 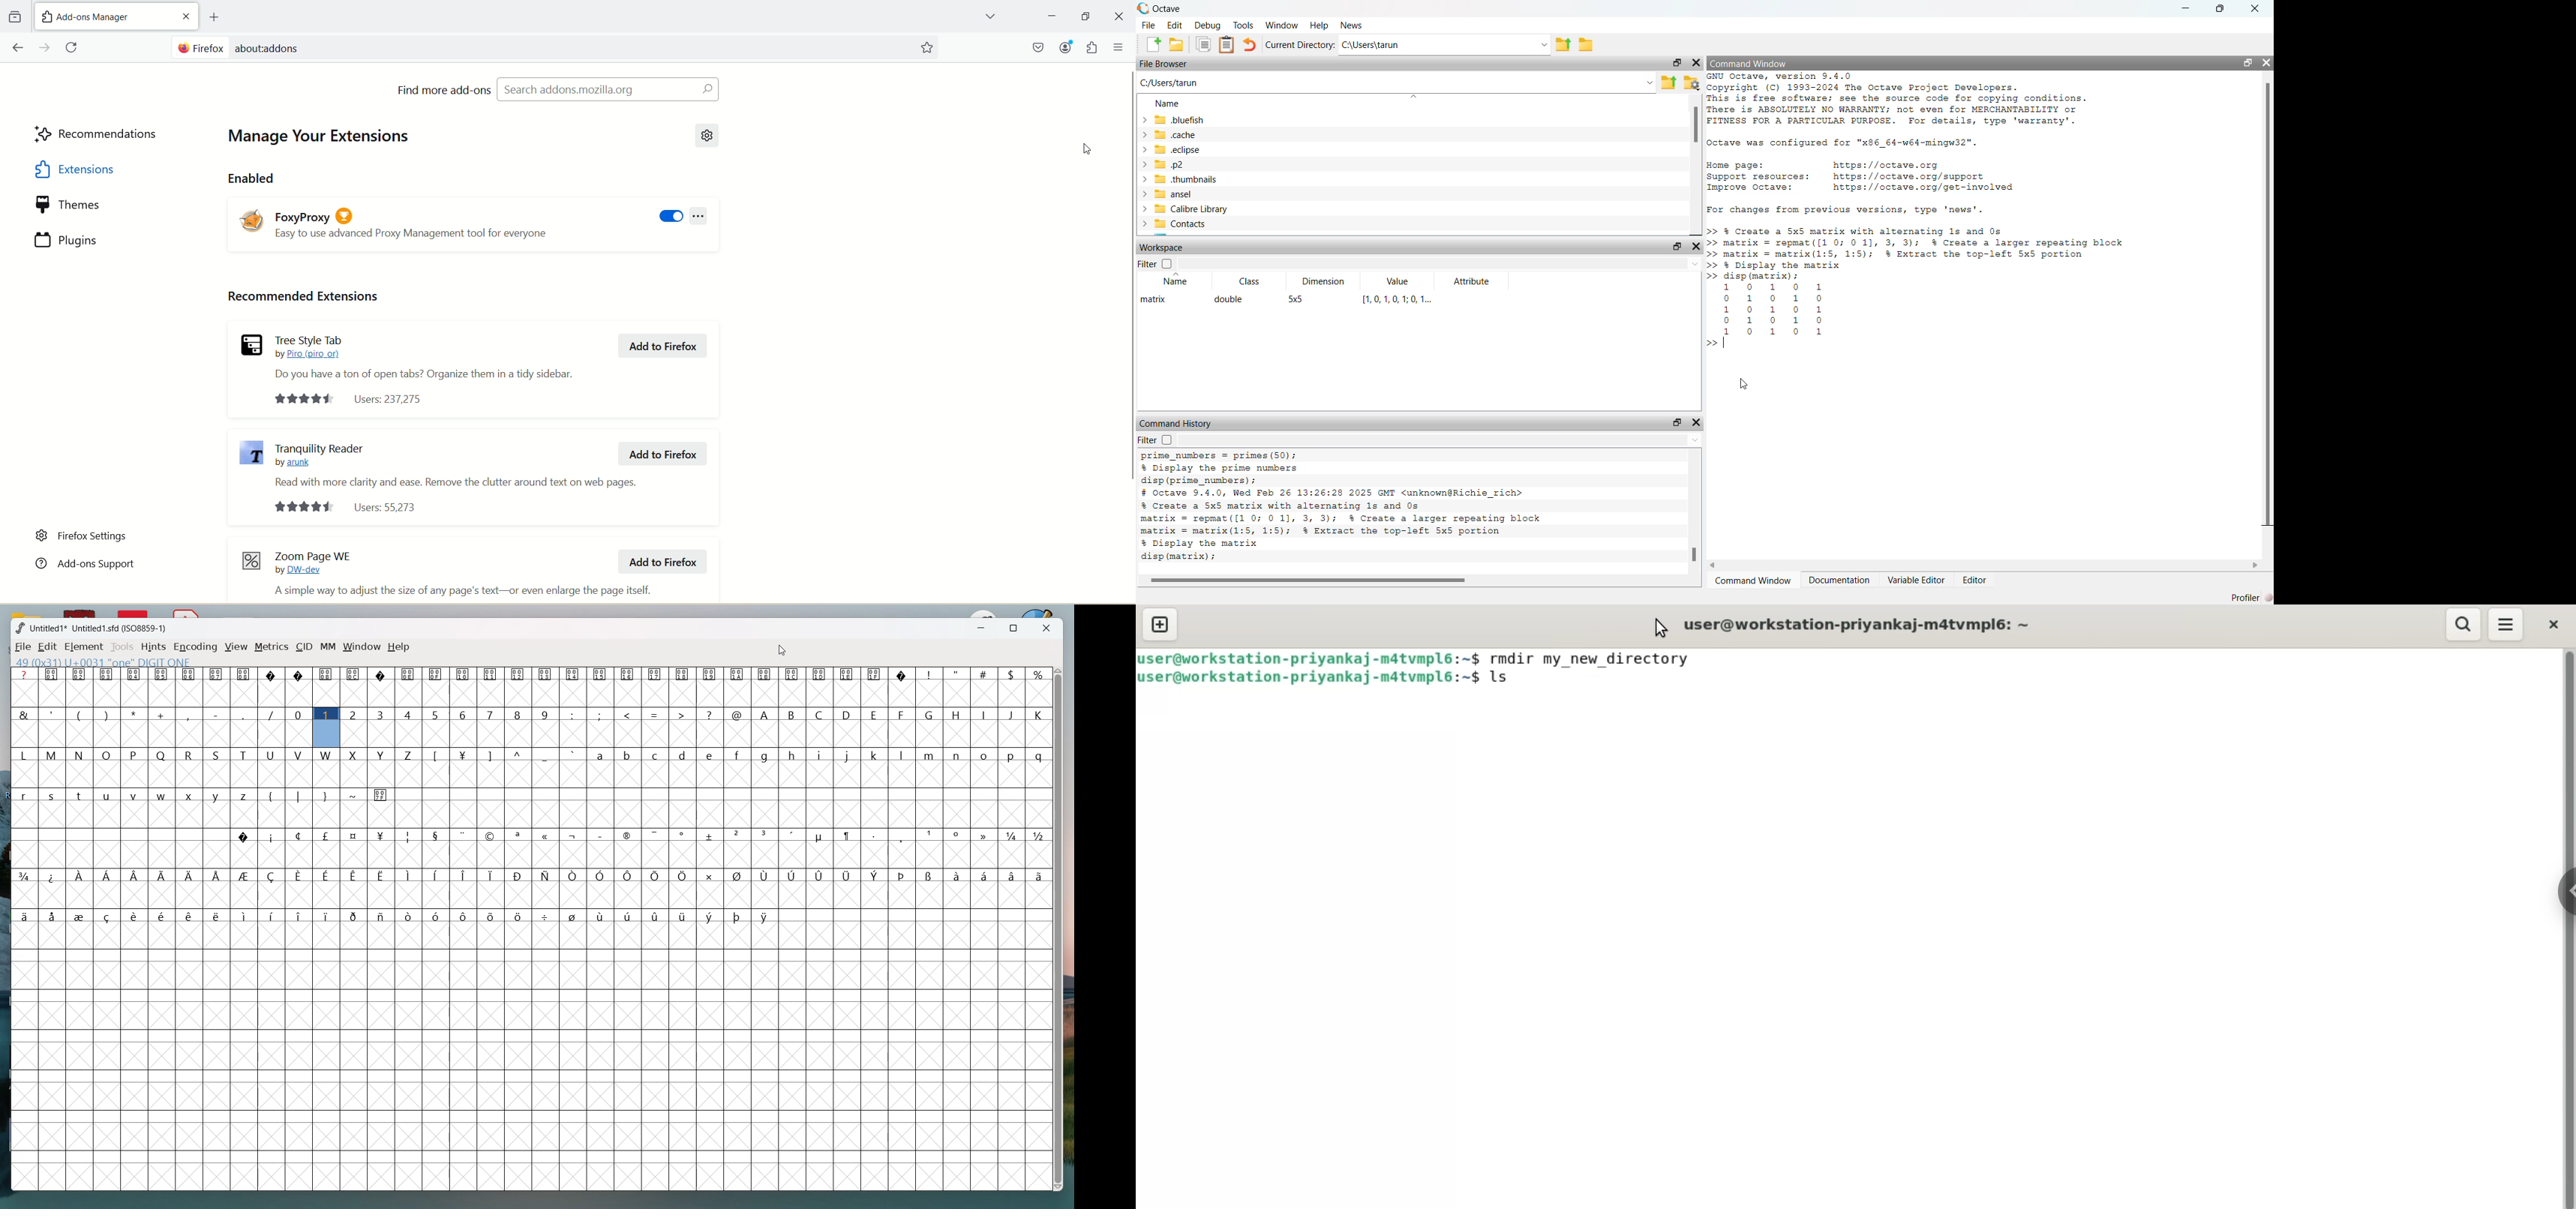 What do you see at coordinates (1013, 875) in the screenshot?
I see `symbol` at bounding box center [1013, 875].